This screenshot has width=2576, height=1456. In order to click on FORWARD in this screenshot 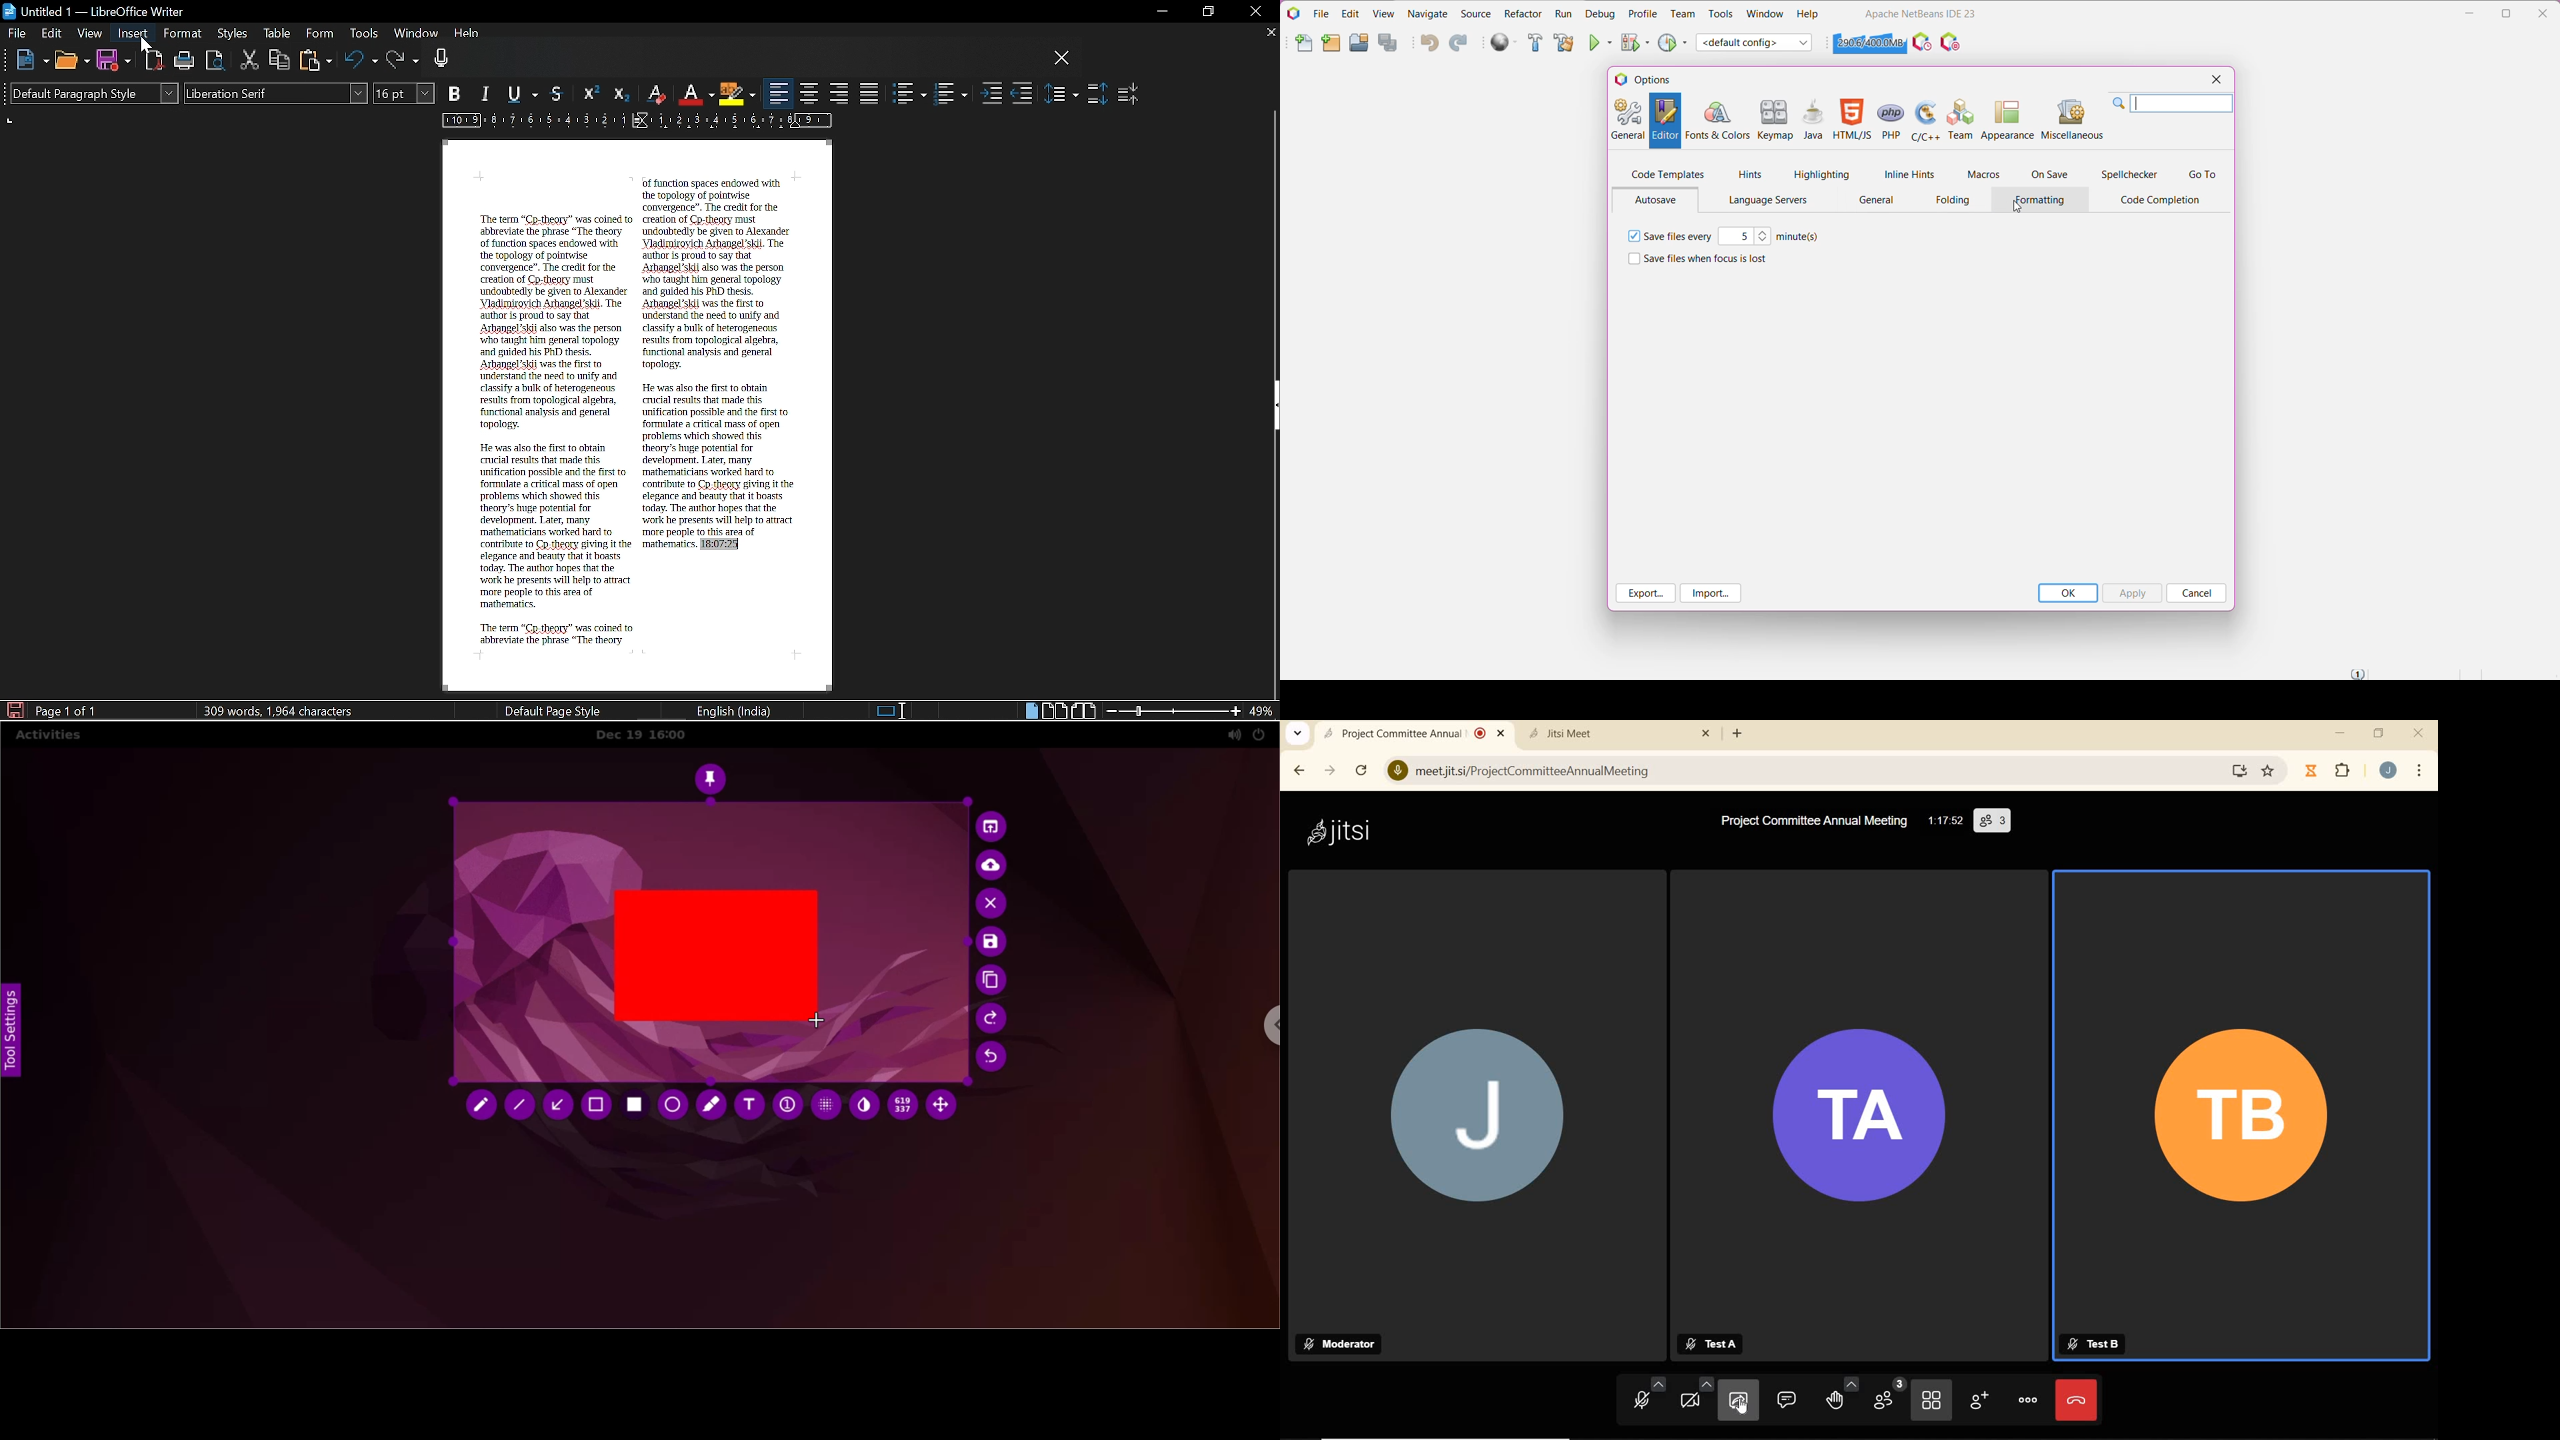, I will do `click(1332, 770)`.